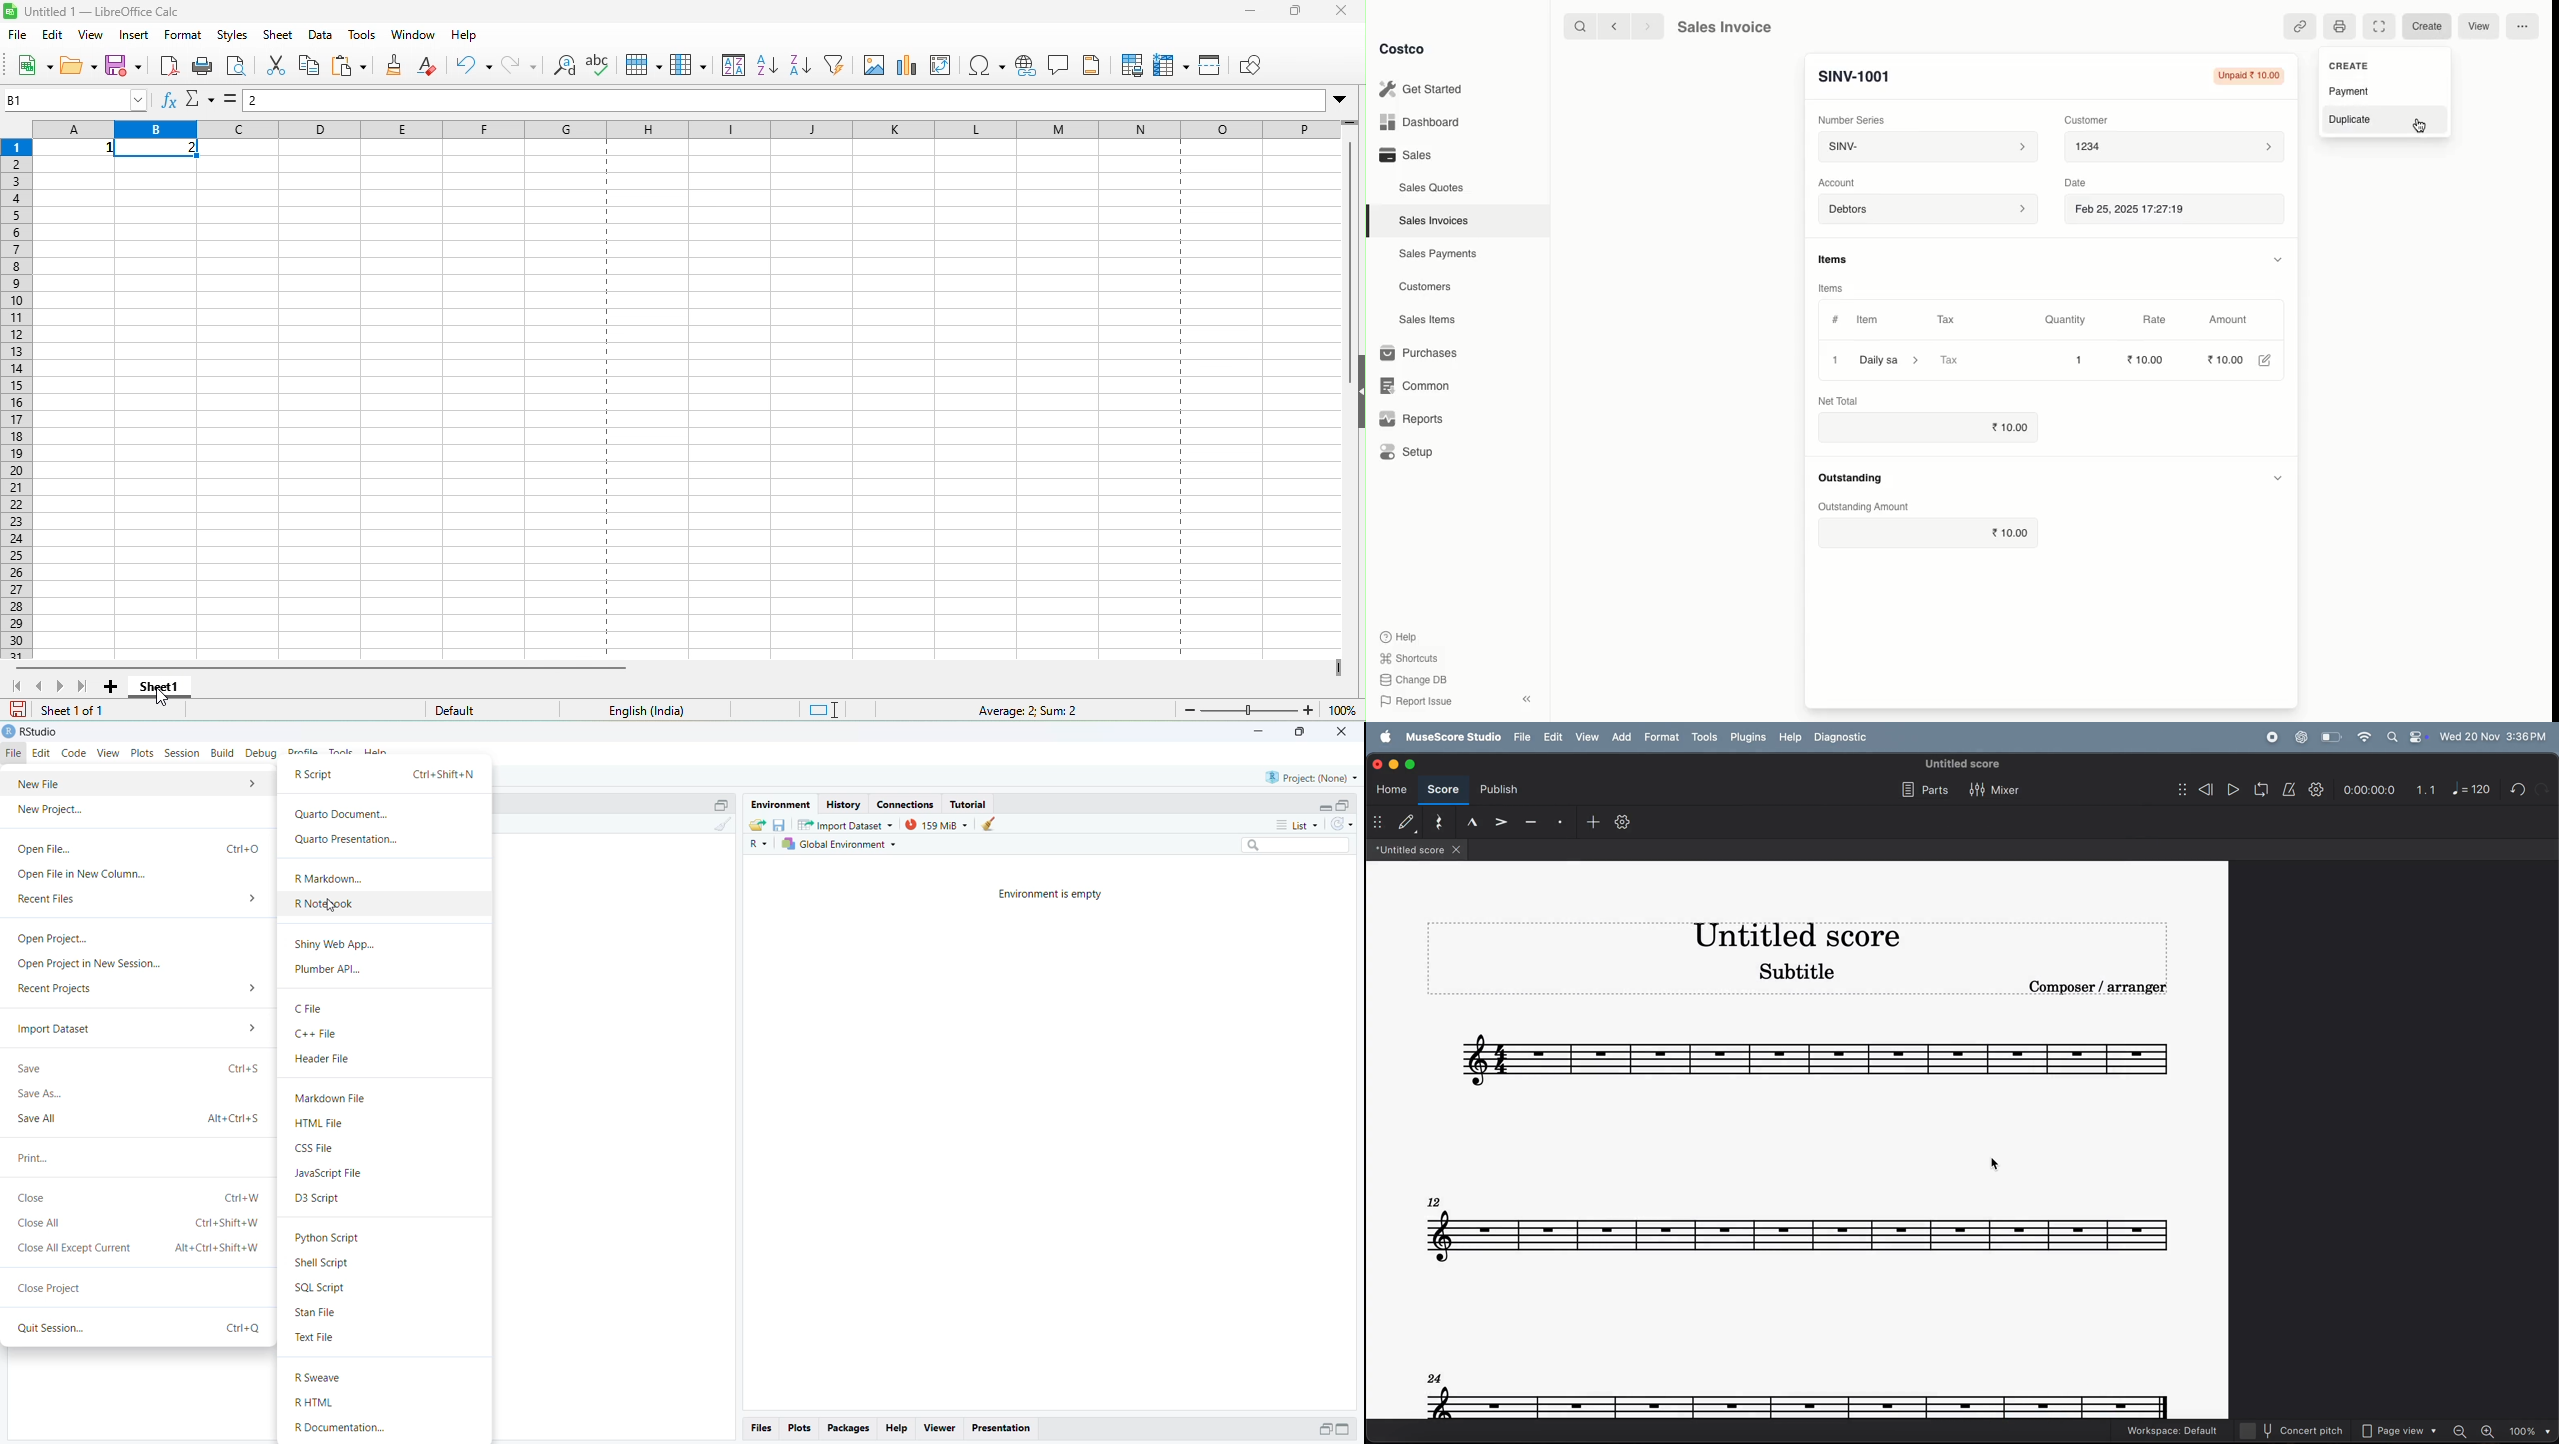 The width and height of the screenshot is (2576, 1456). Describe the element at coordinates (2463, 1430) in the screenshot. I see `zoom out` at that location.